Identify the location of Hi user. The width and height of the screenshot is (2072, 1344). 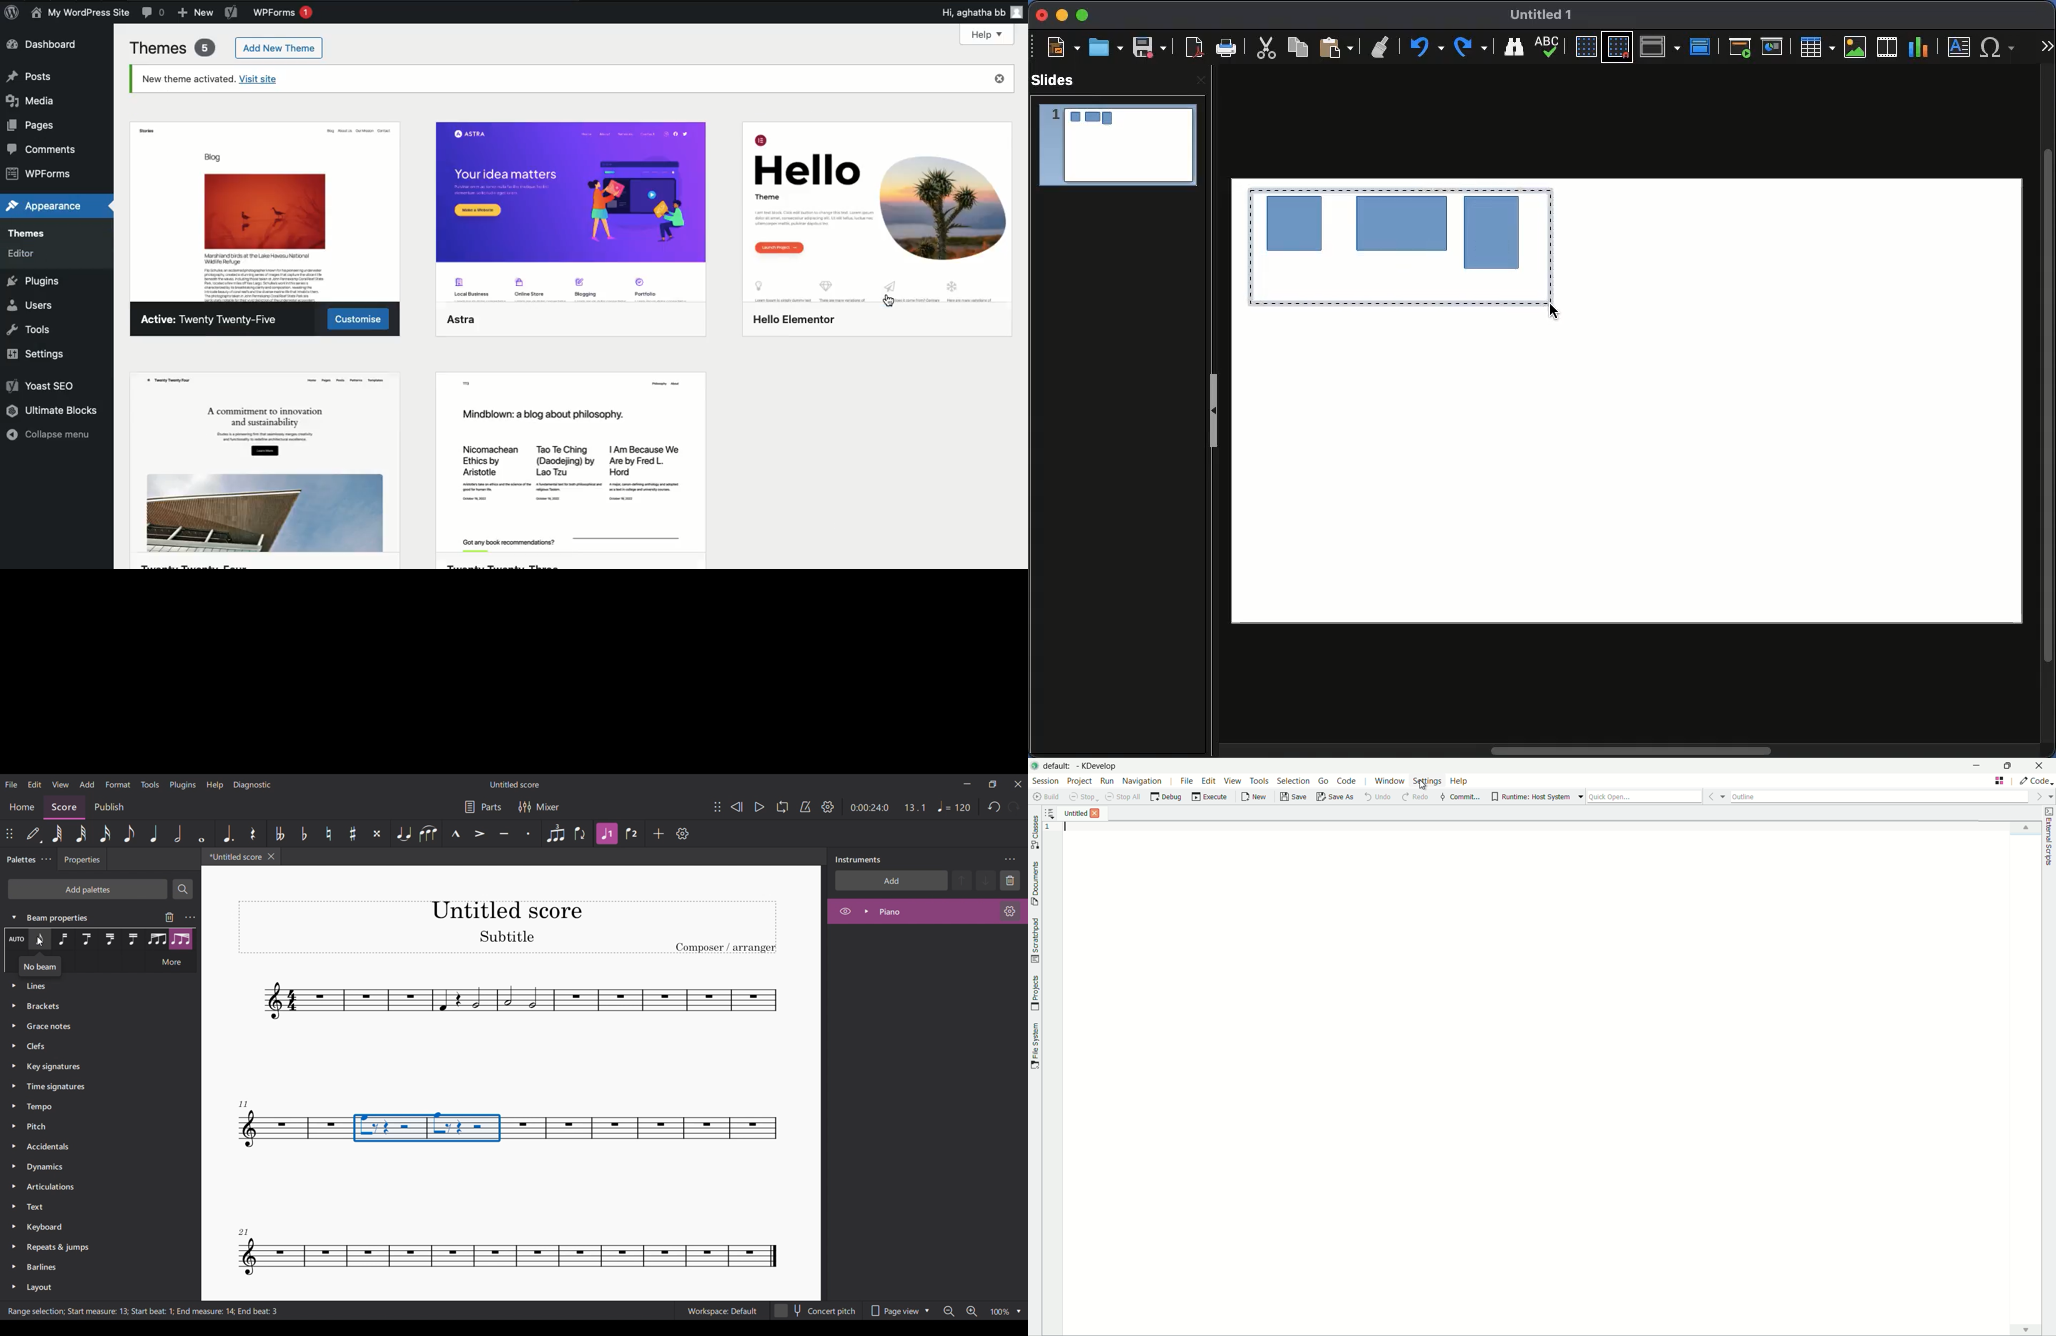
(980, 13).